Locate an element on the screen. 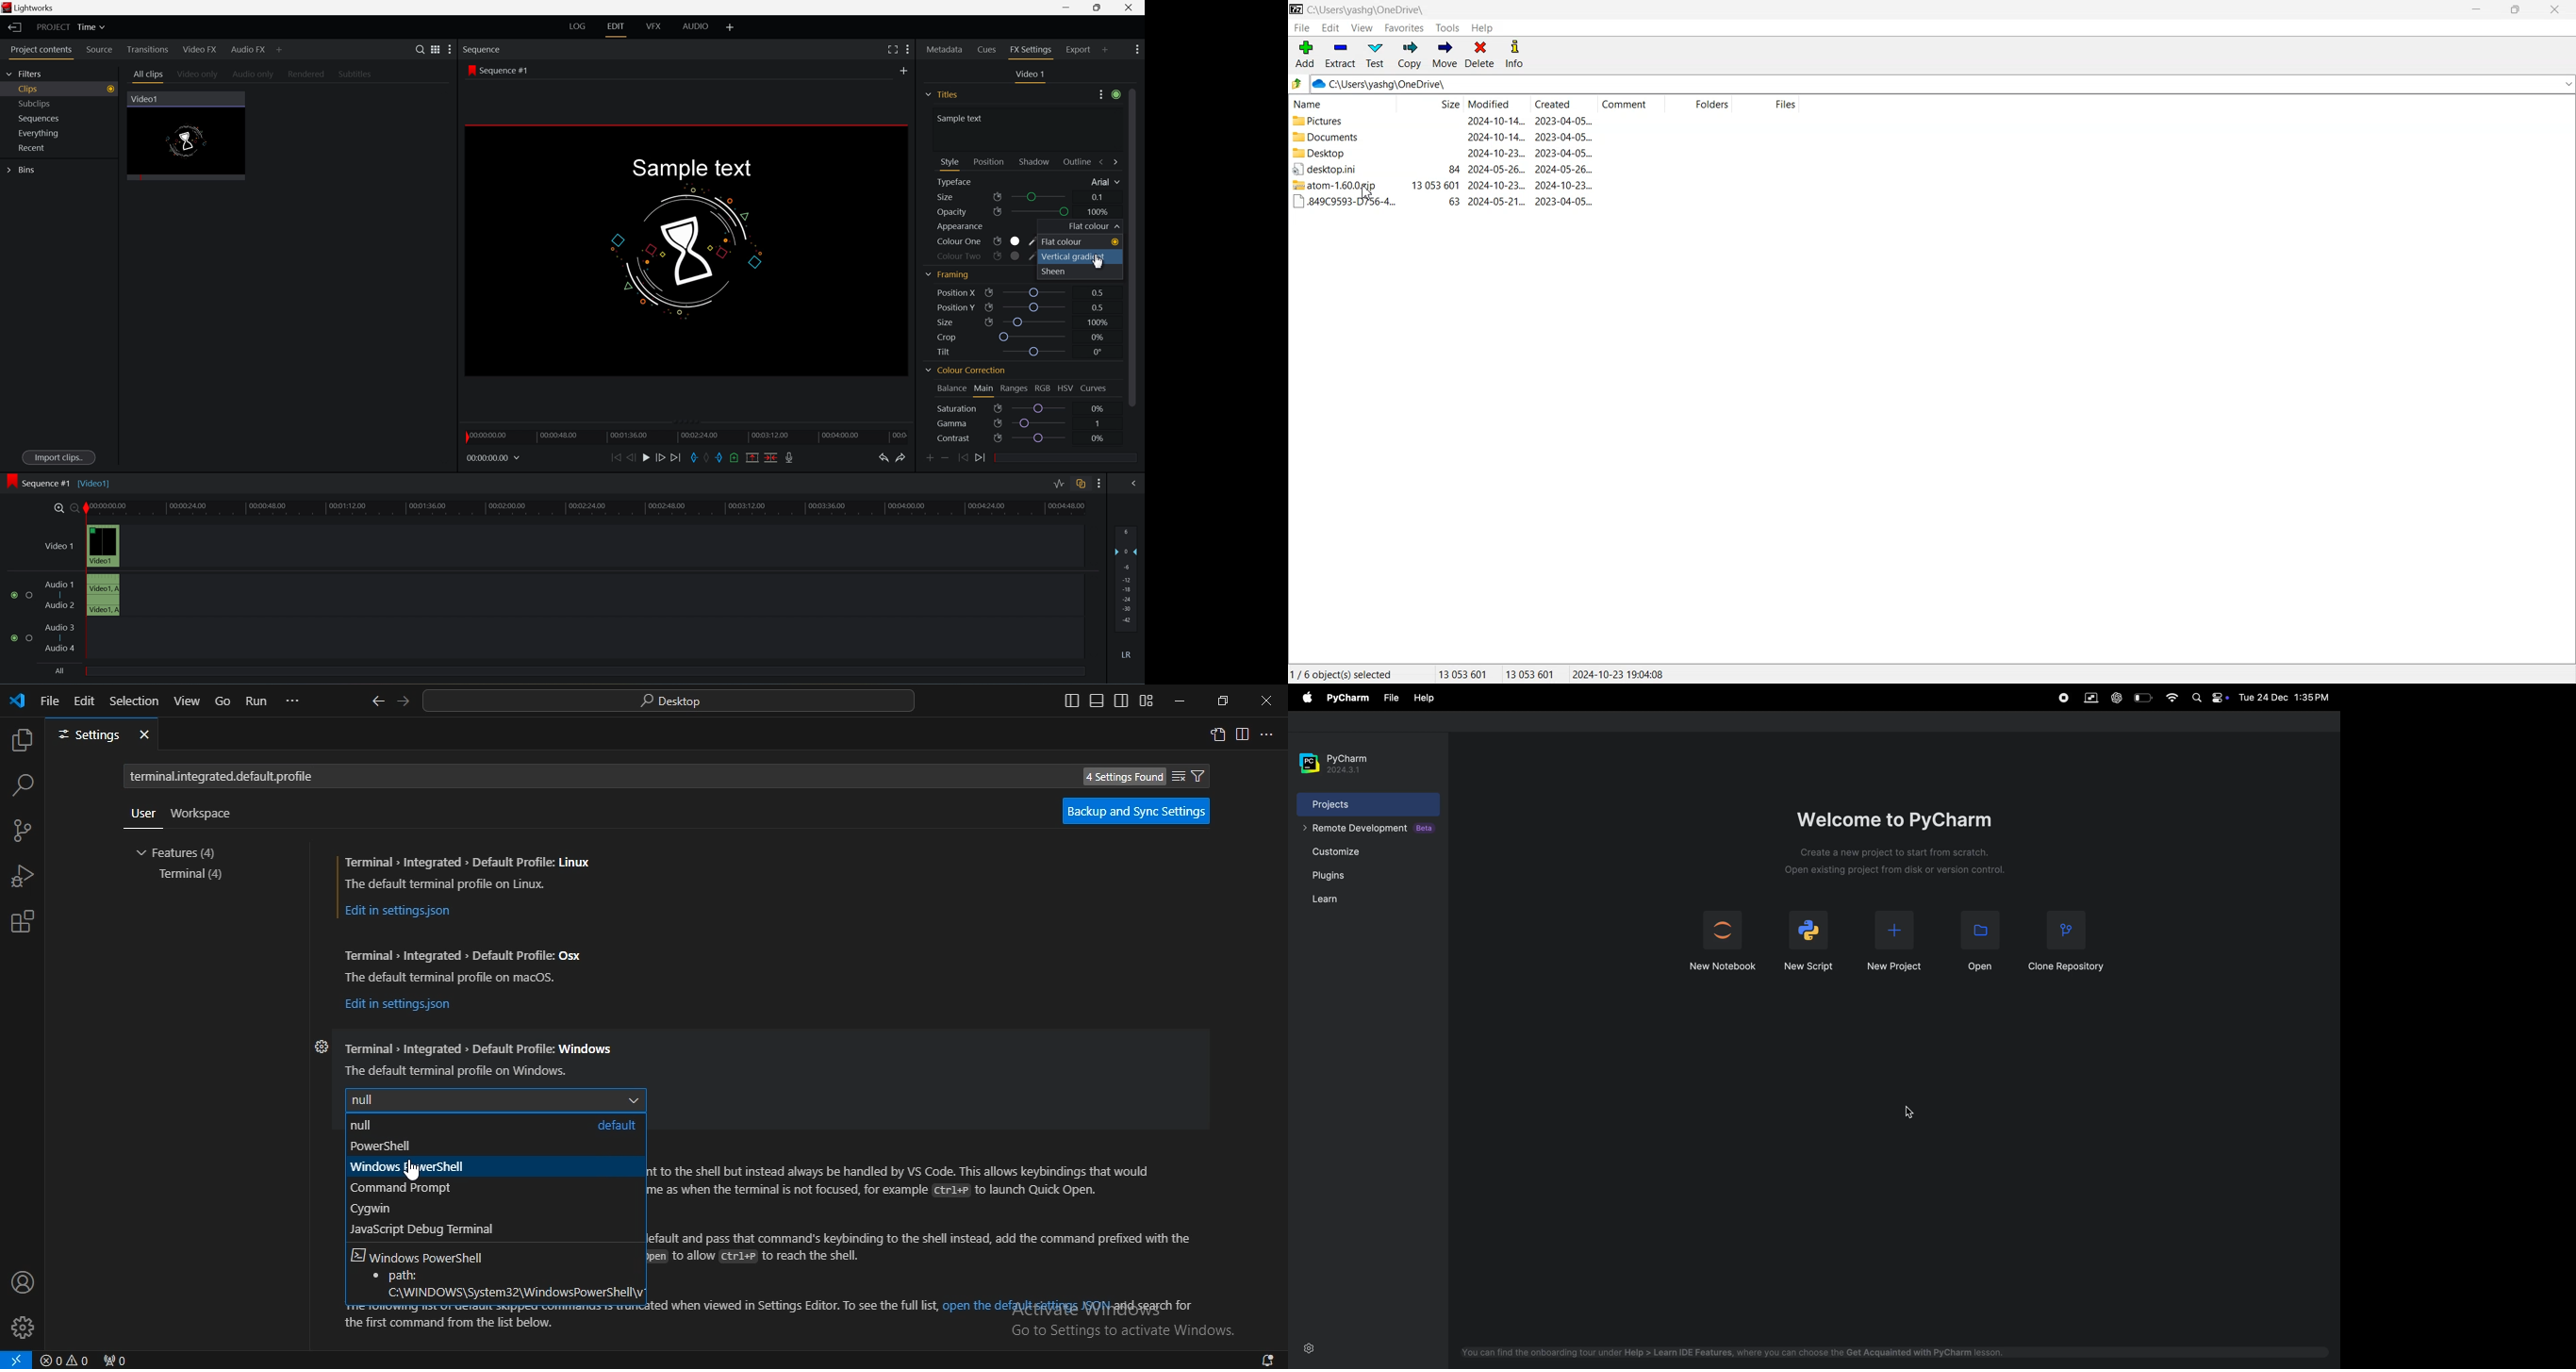 The width and height of the screenshot is (2576, 1372). tilt is located at coordinates (949, 351).